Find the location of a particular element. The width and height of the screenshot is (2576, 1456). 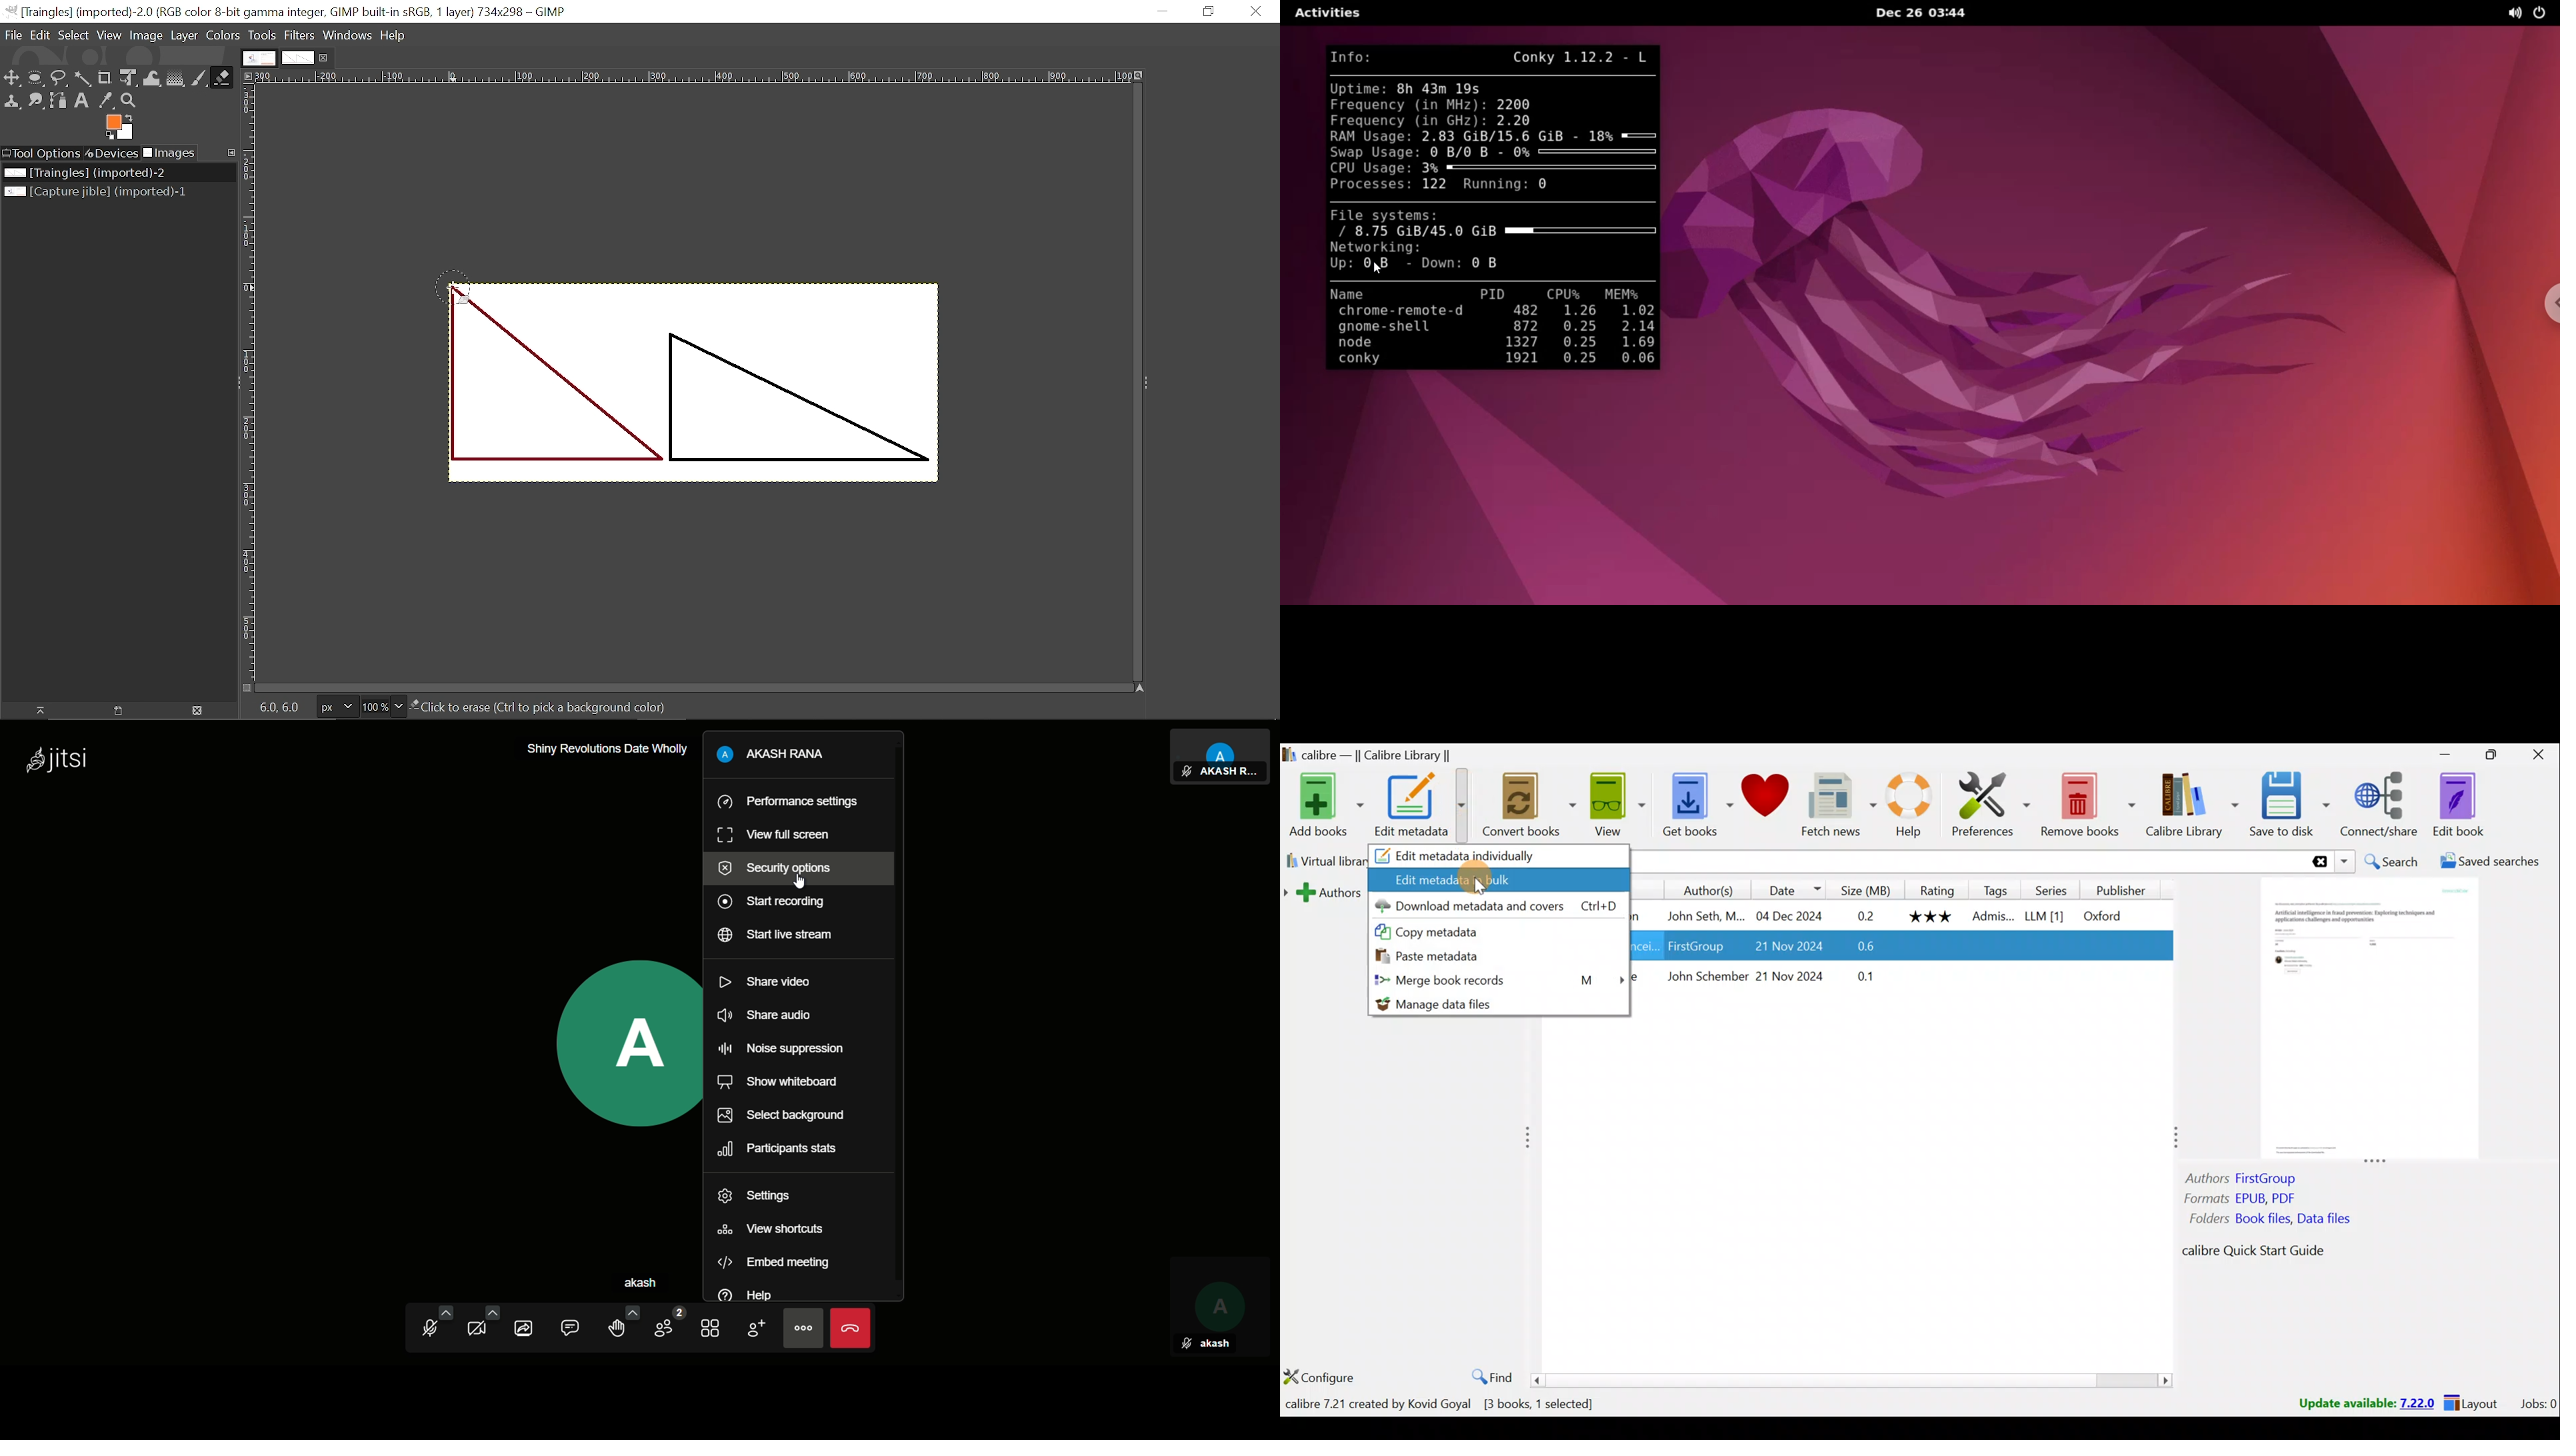

Configure is located at coordinates (1320, 1372).